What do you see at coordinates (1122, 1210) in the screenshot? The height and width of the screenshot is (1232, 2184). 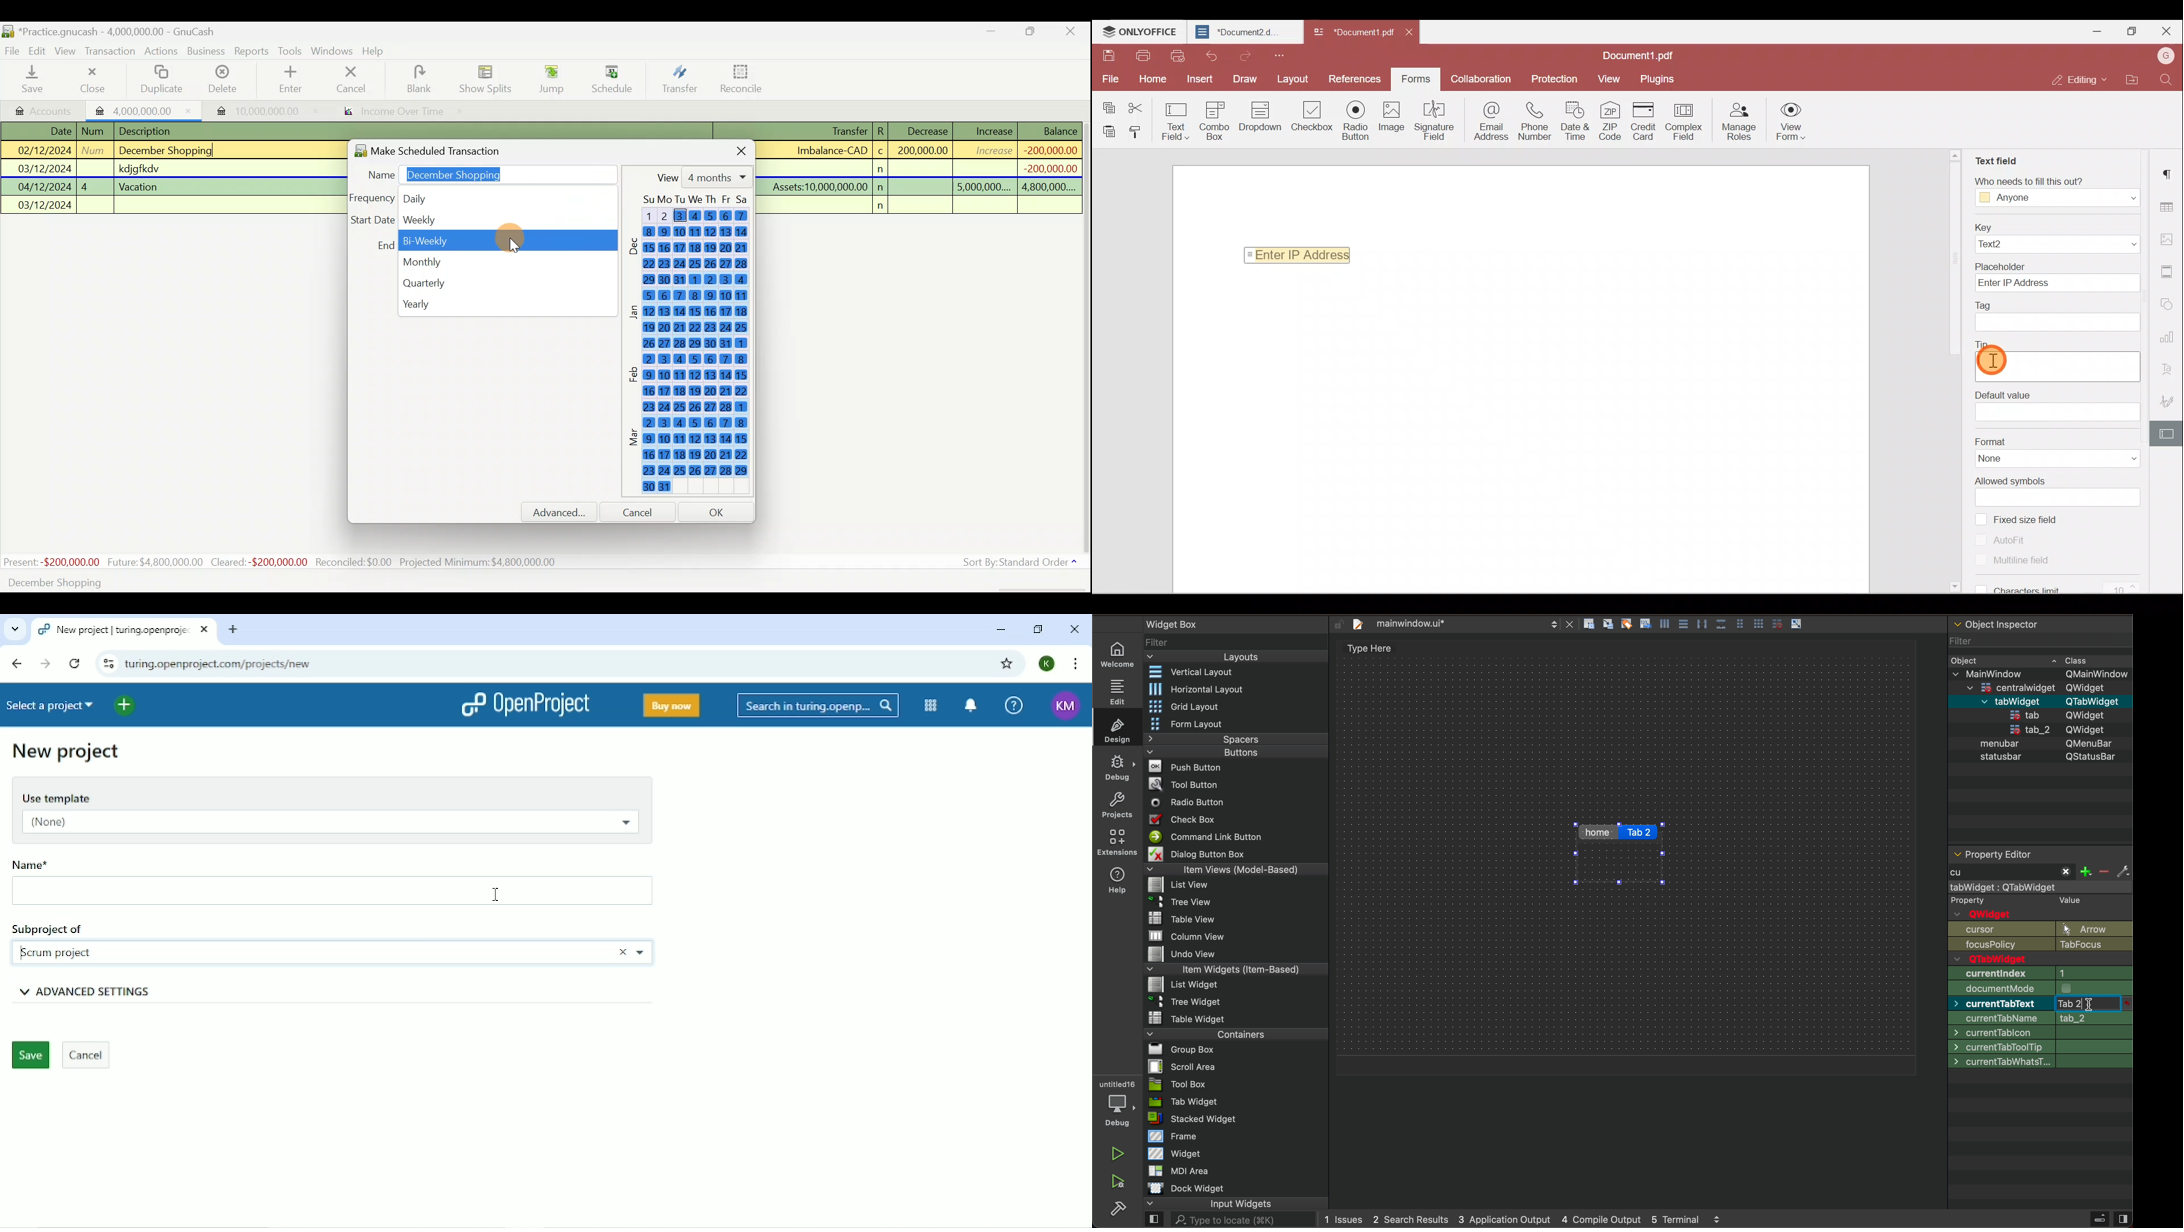 I see `build` at bounding box center [1122, 1210].